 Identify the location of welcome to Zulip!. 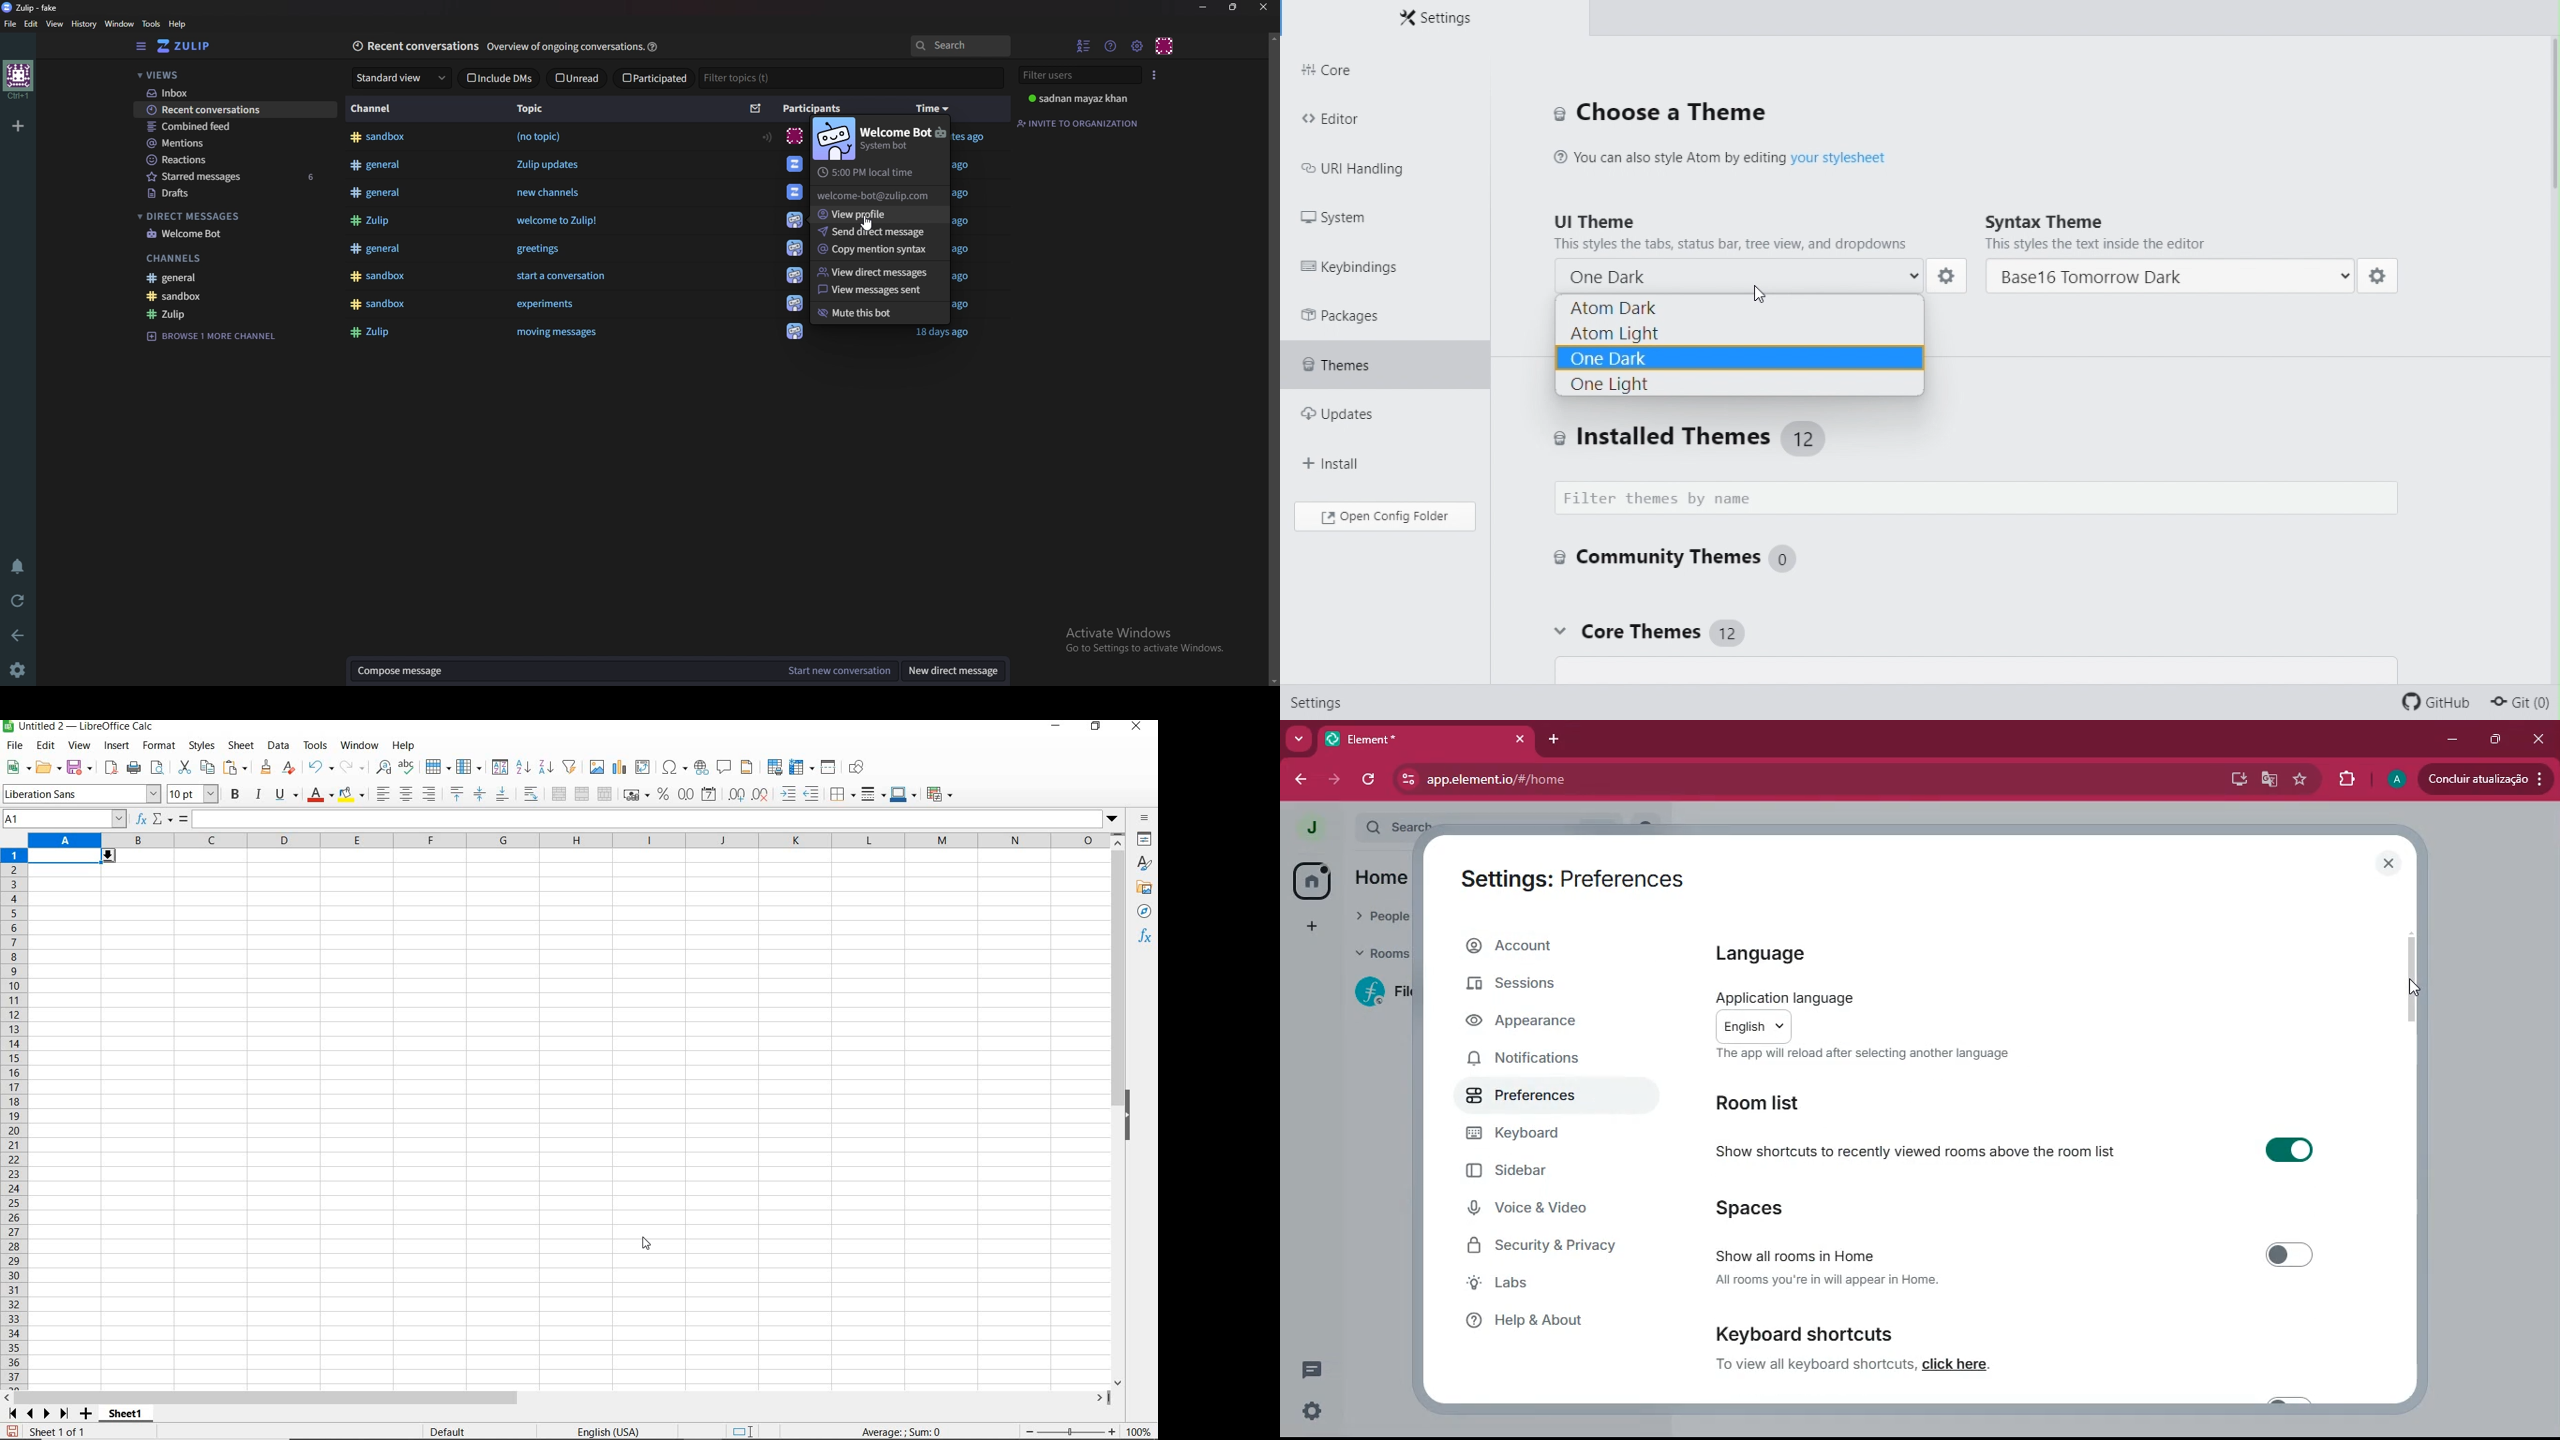
(559, 222).